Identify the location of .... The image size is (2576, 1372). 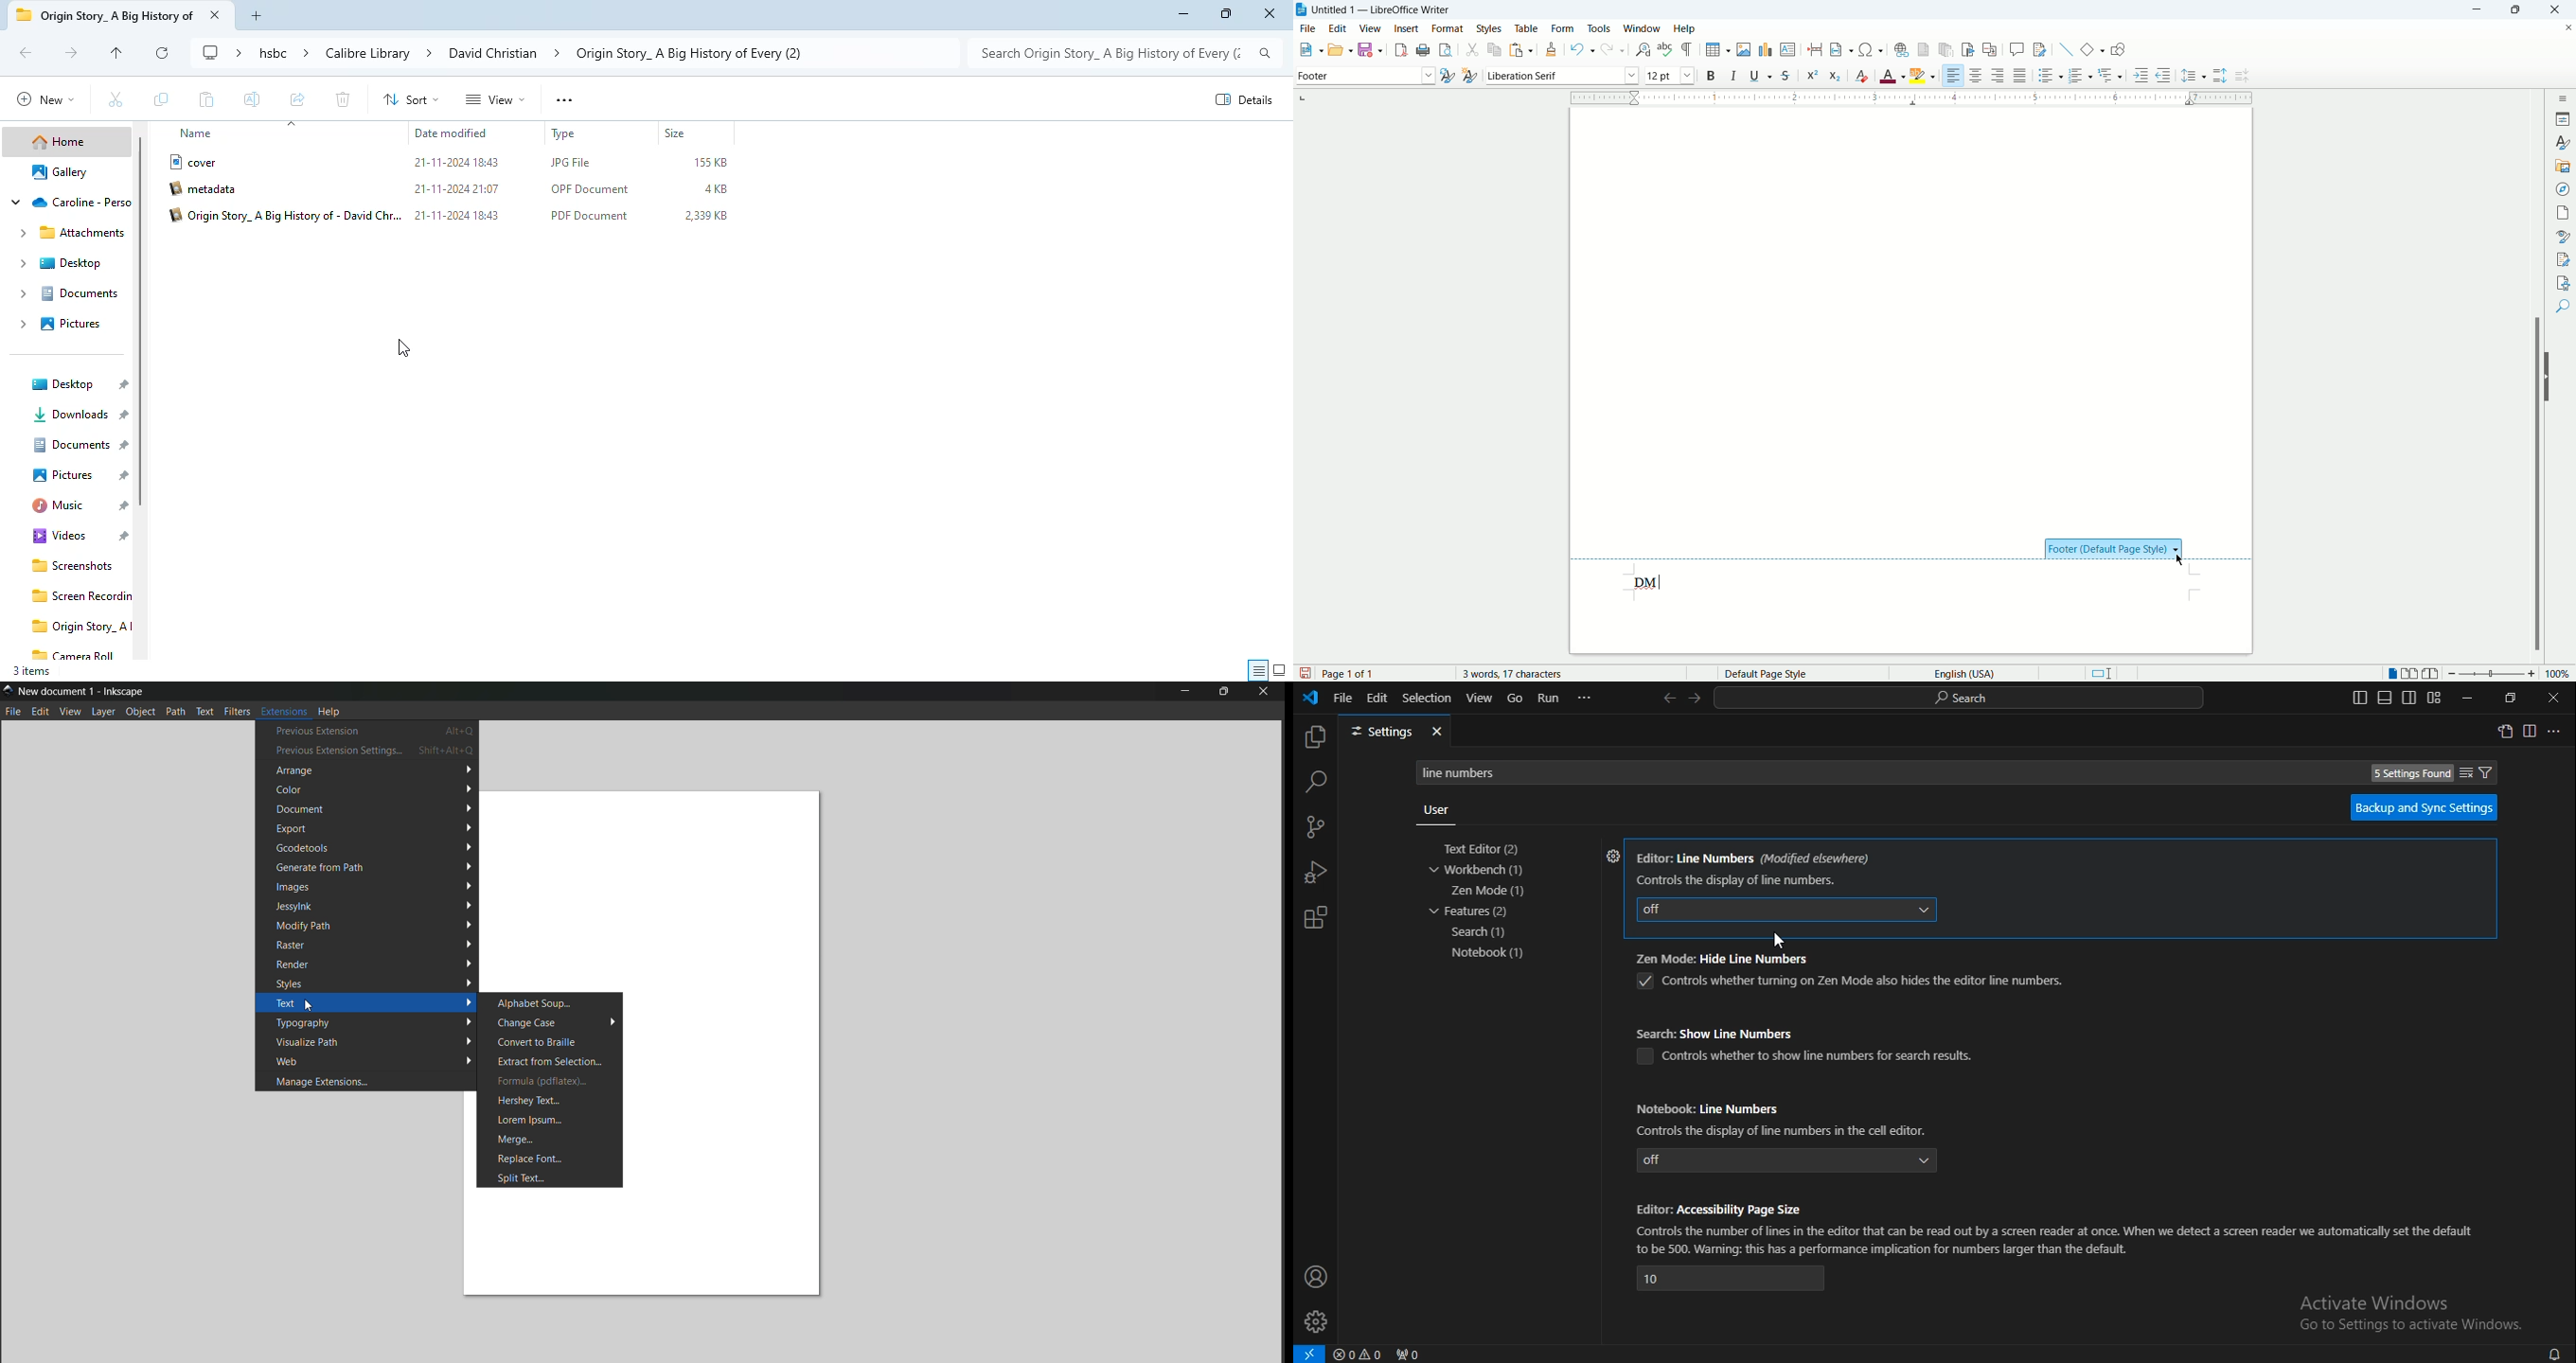
(2556, 732).